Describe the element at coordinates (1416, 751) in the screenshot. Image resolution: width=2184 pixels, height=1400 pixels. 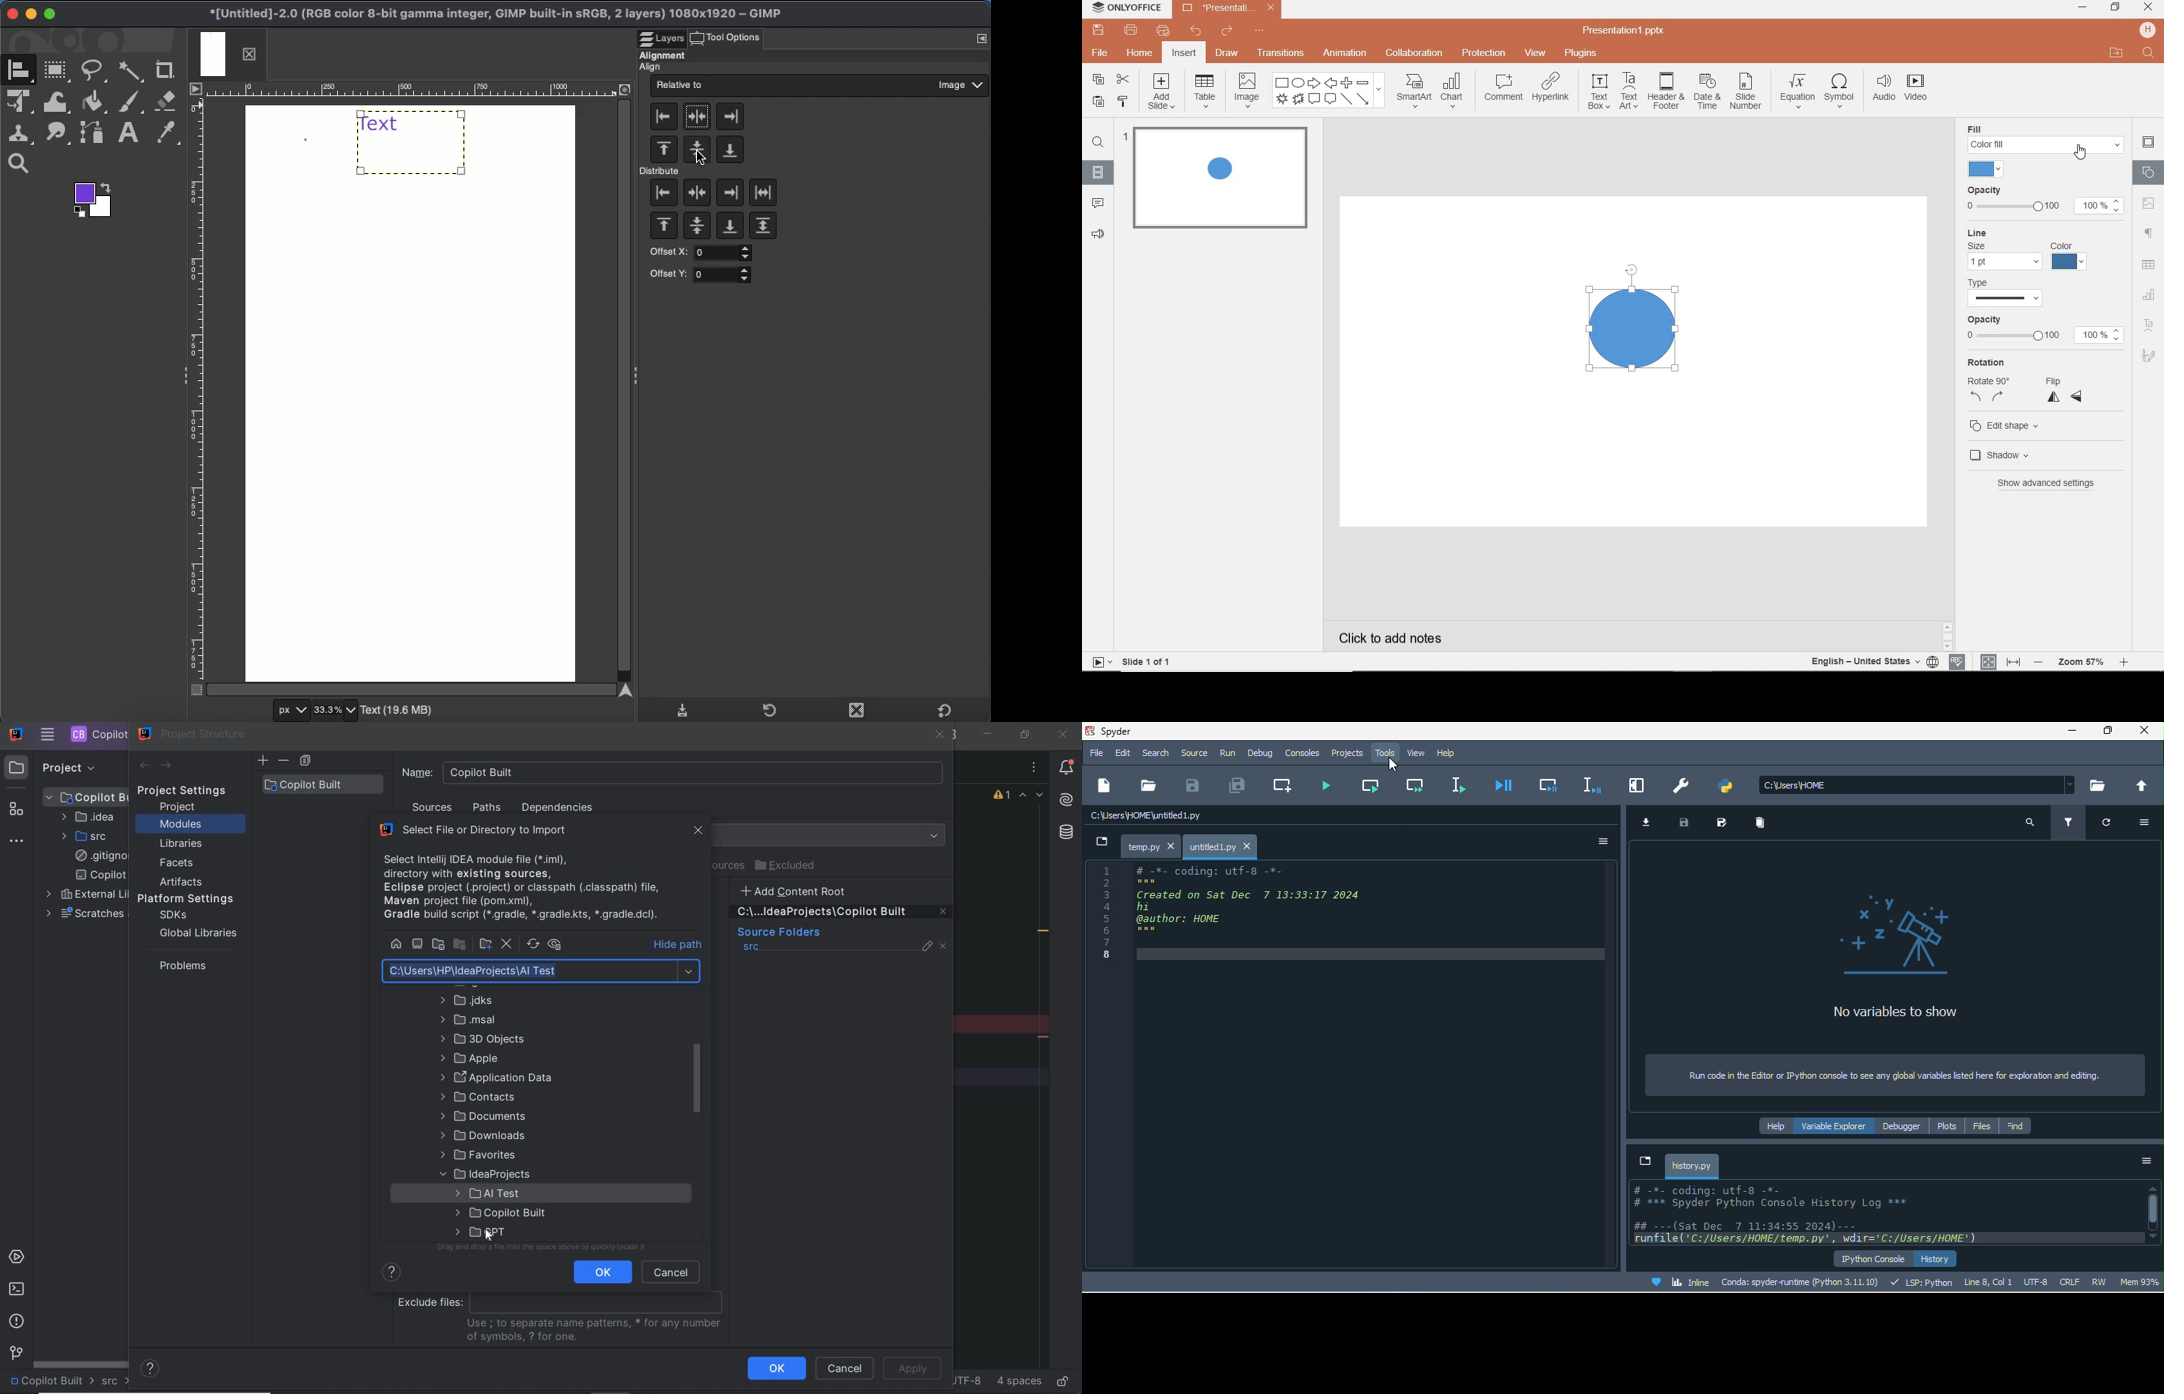
I see `view` at that location.